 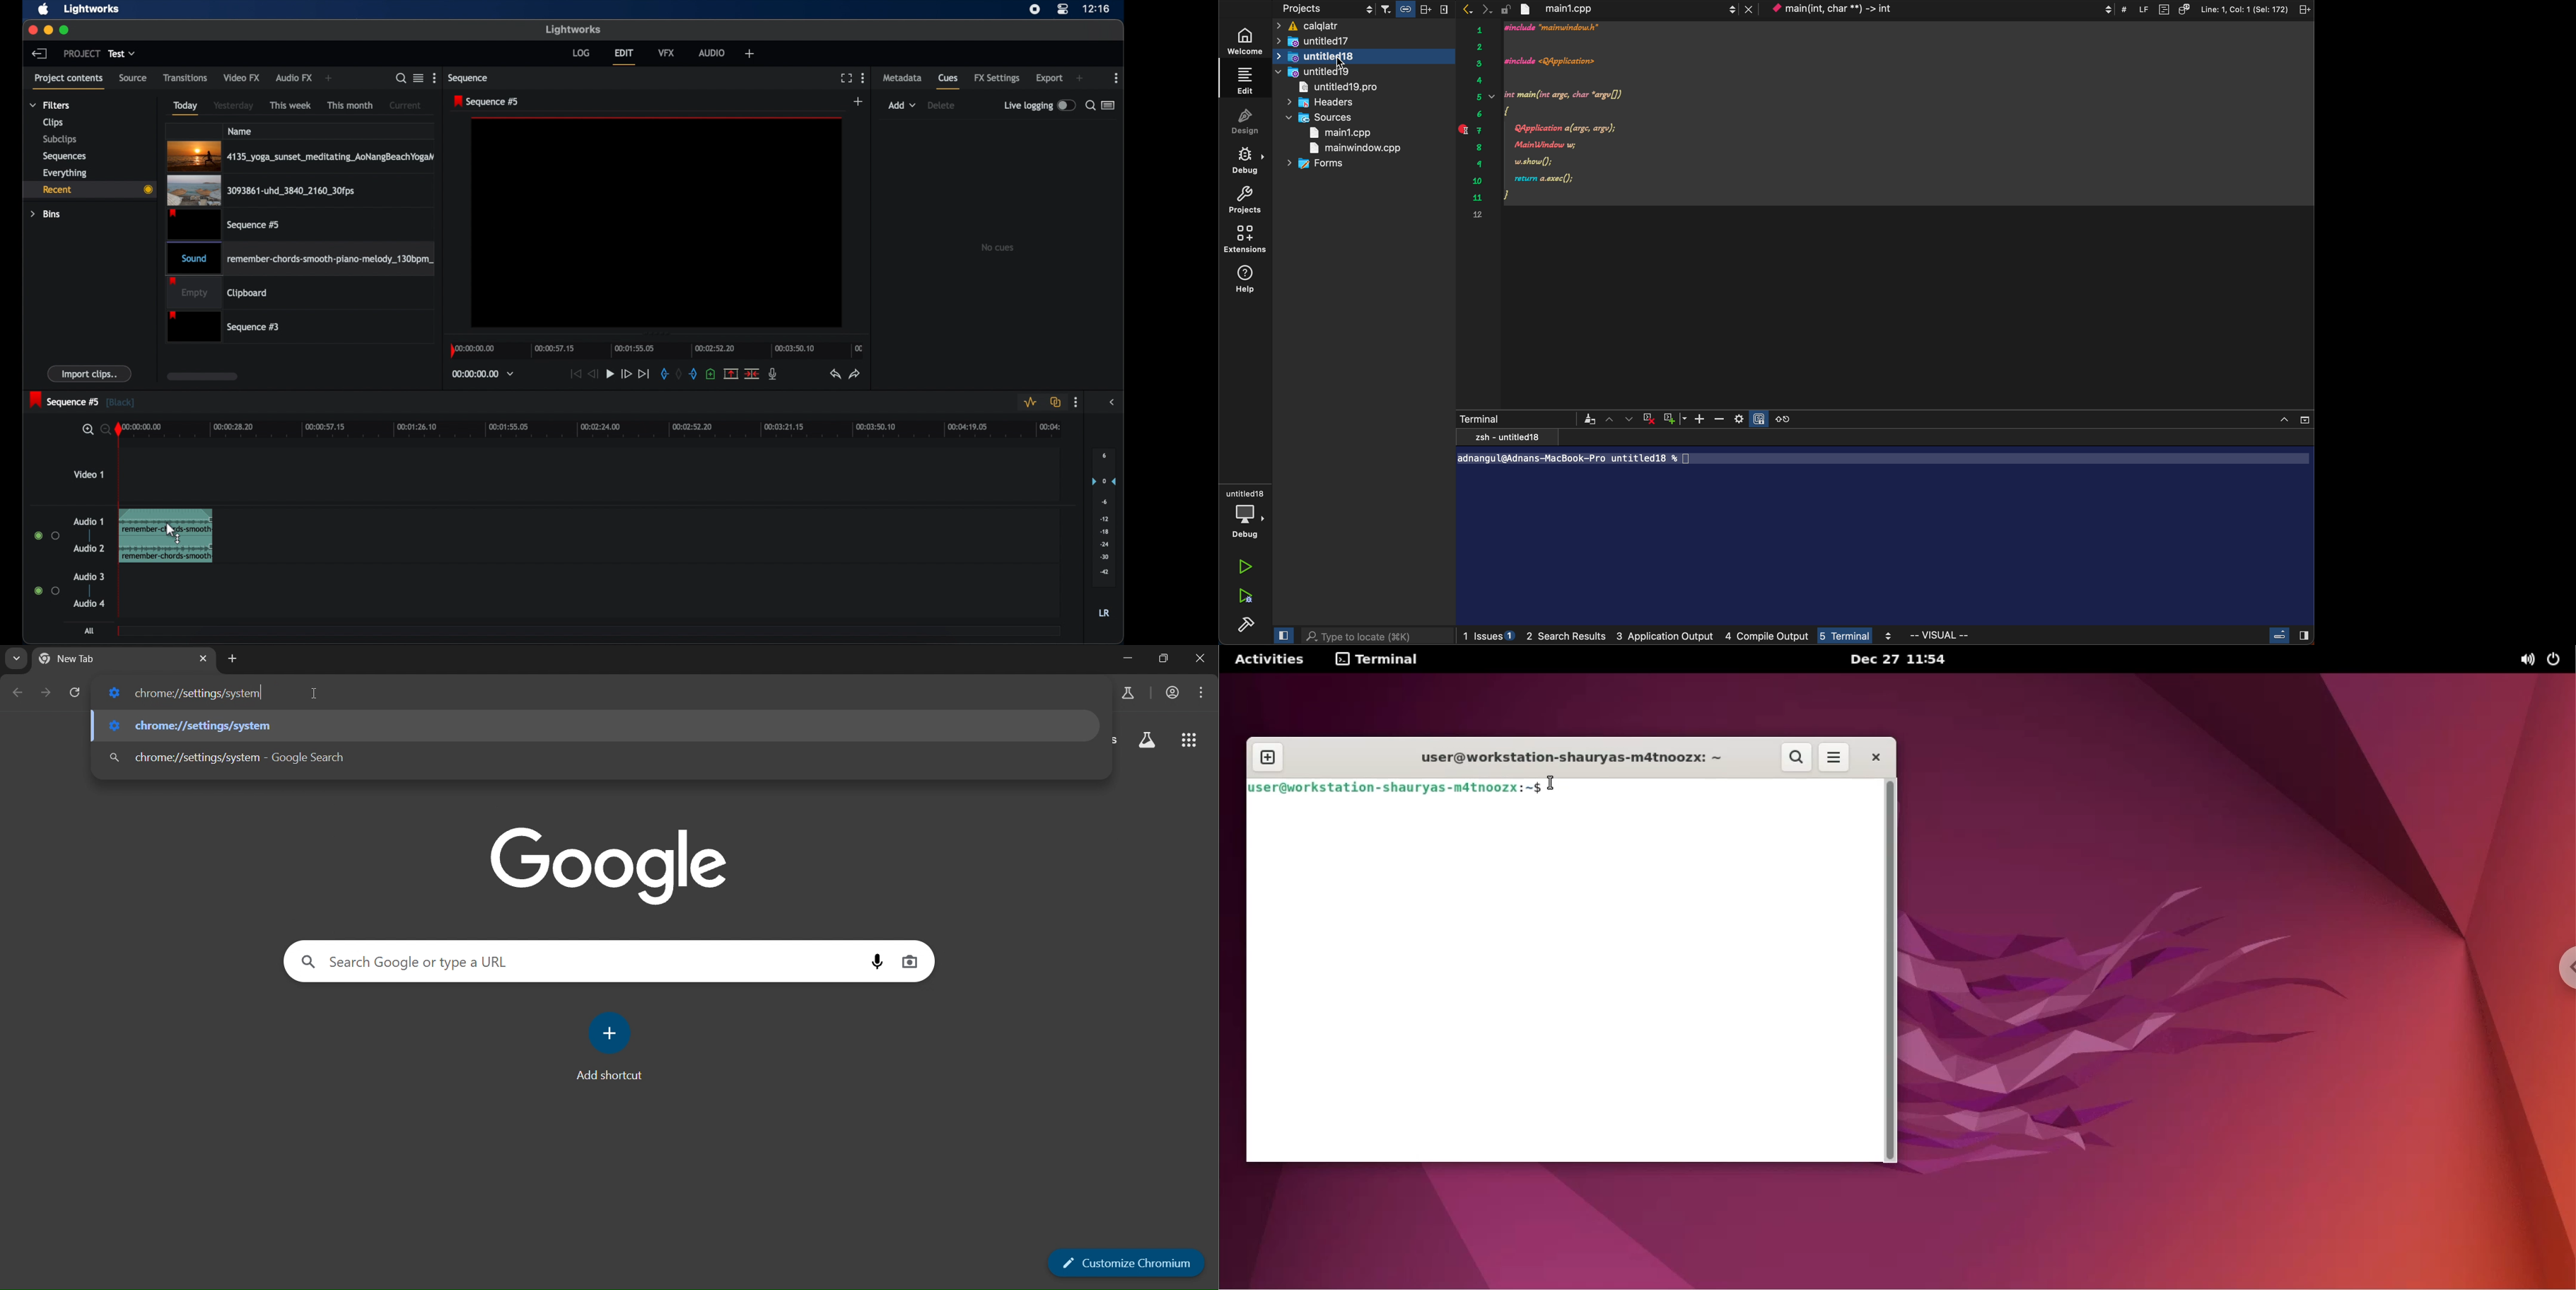 What do you see at coordinates (46, 694) in the screenshot?
I see `go forward one page` at bounding box center [46, 694].